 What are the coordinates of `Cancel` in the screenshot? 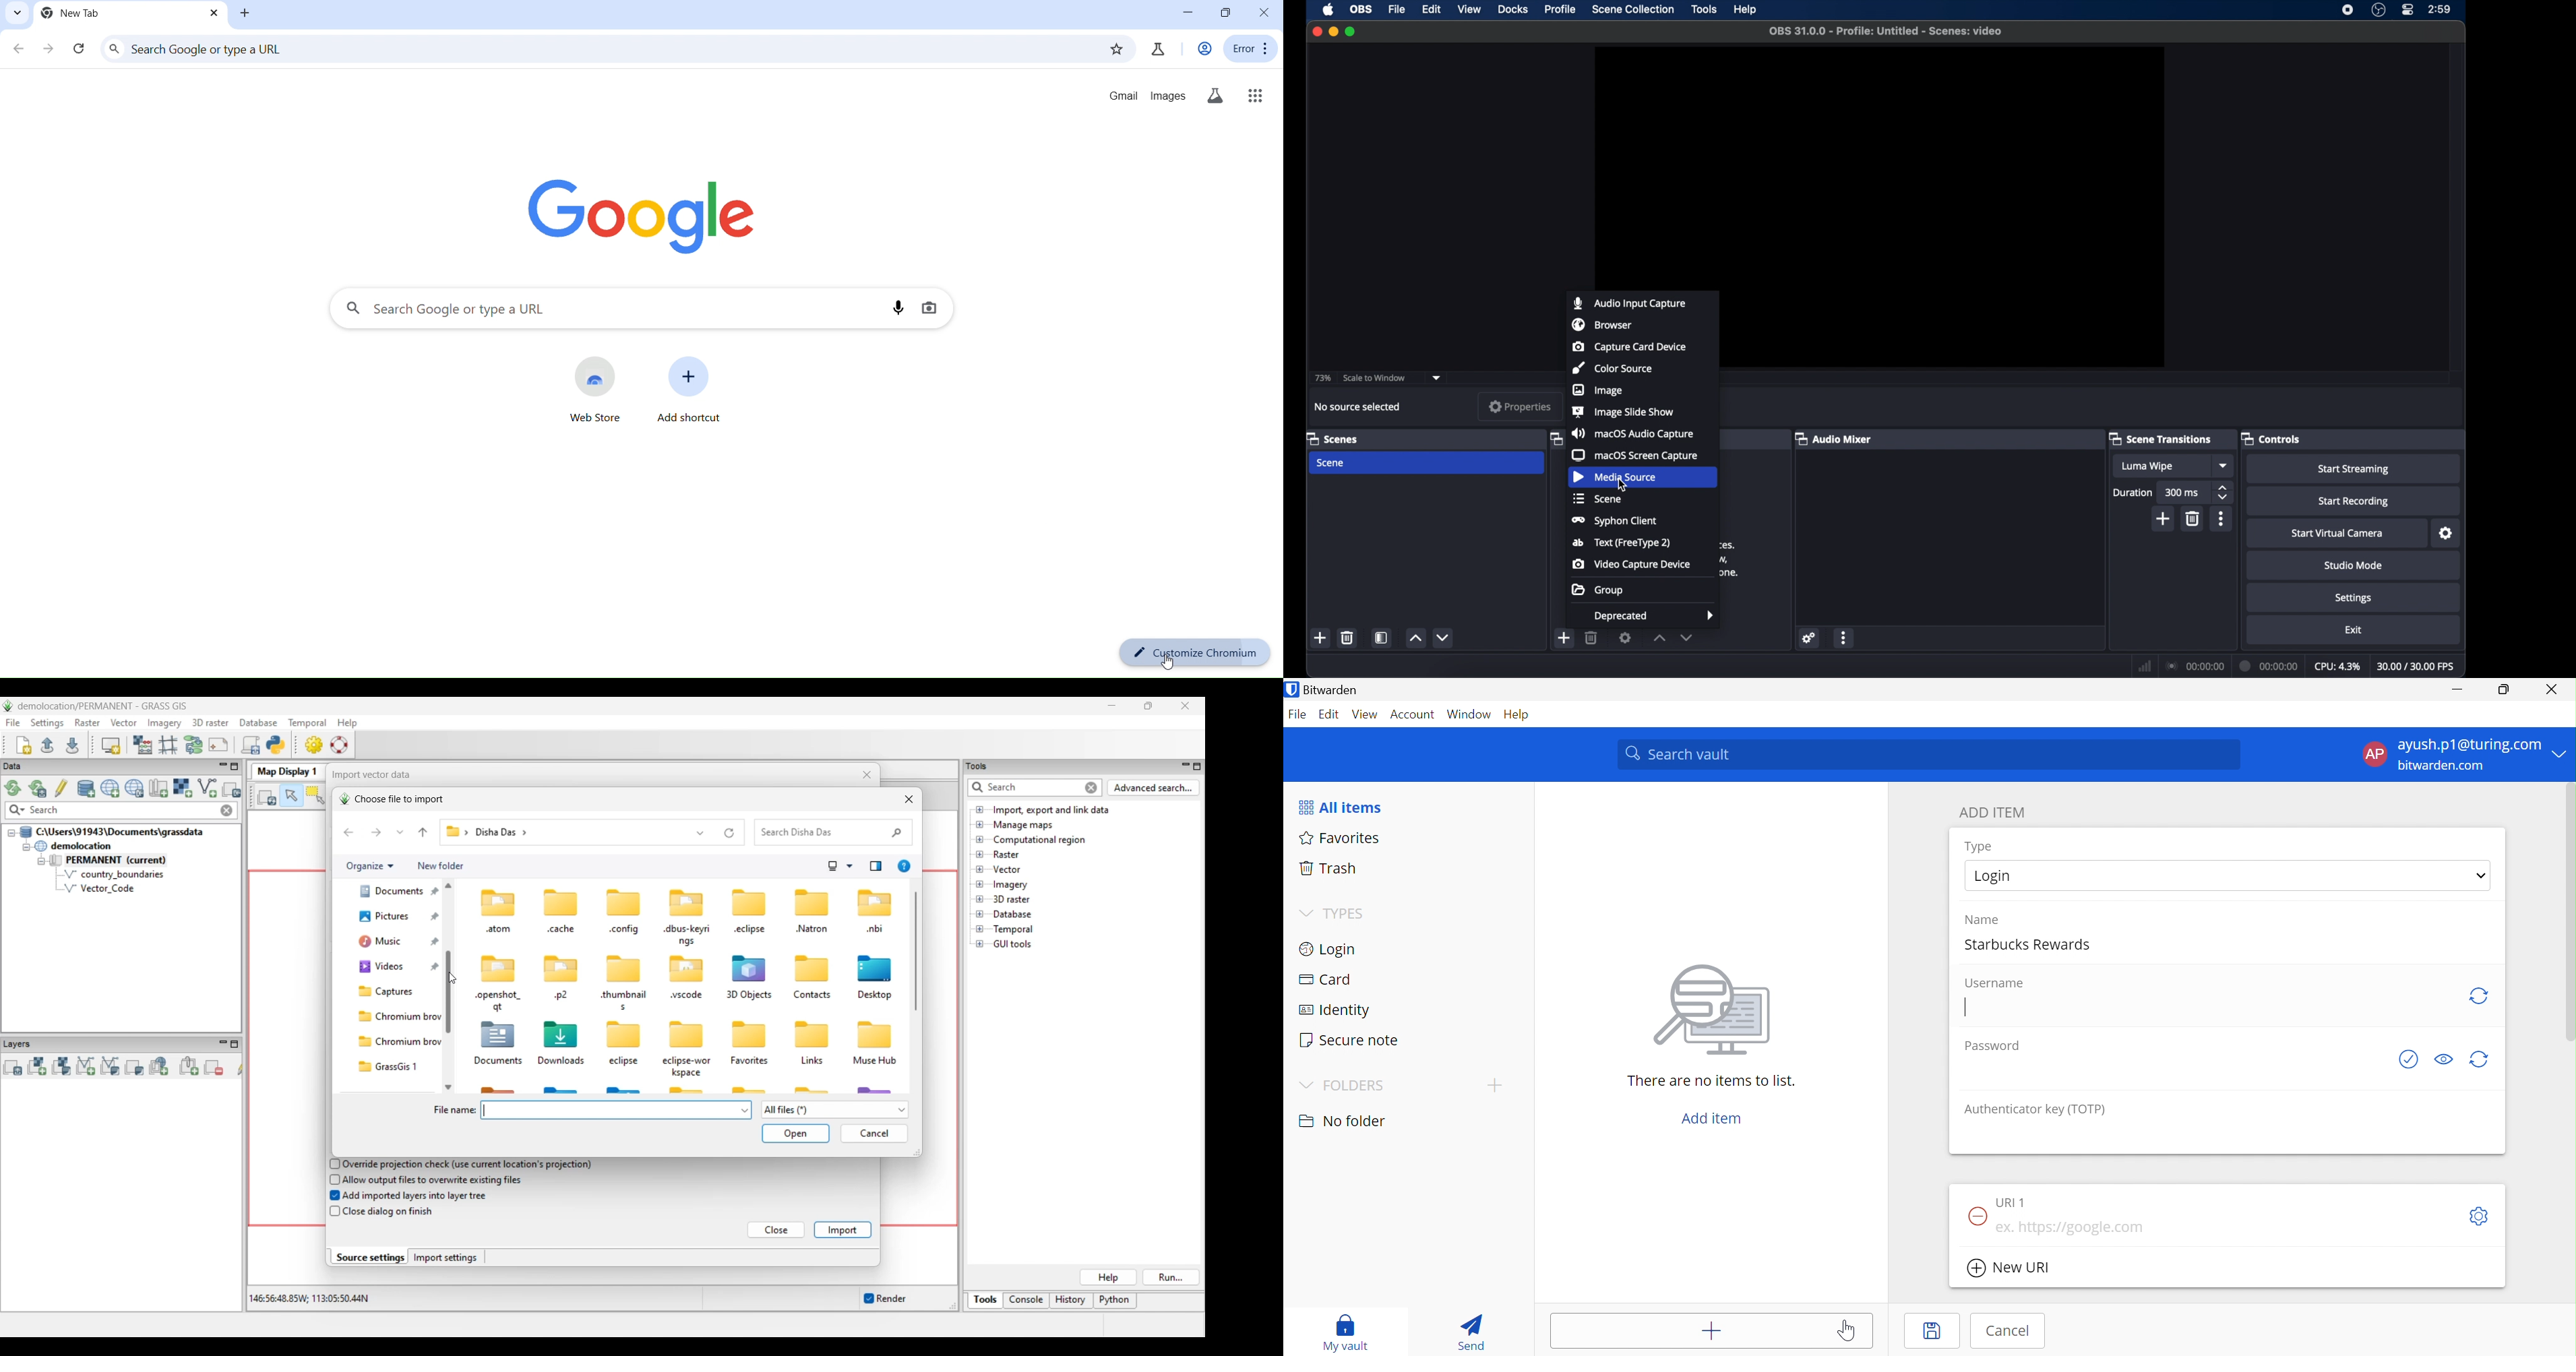 It's located at (2011, 1331).